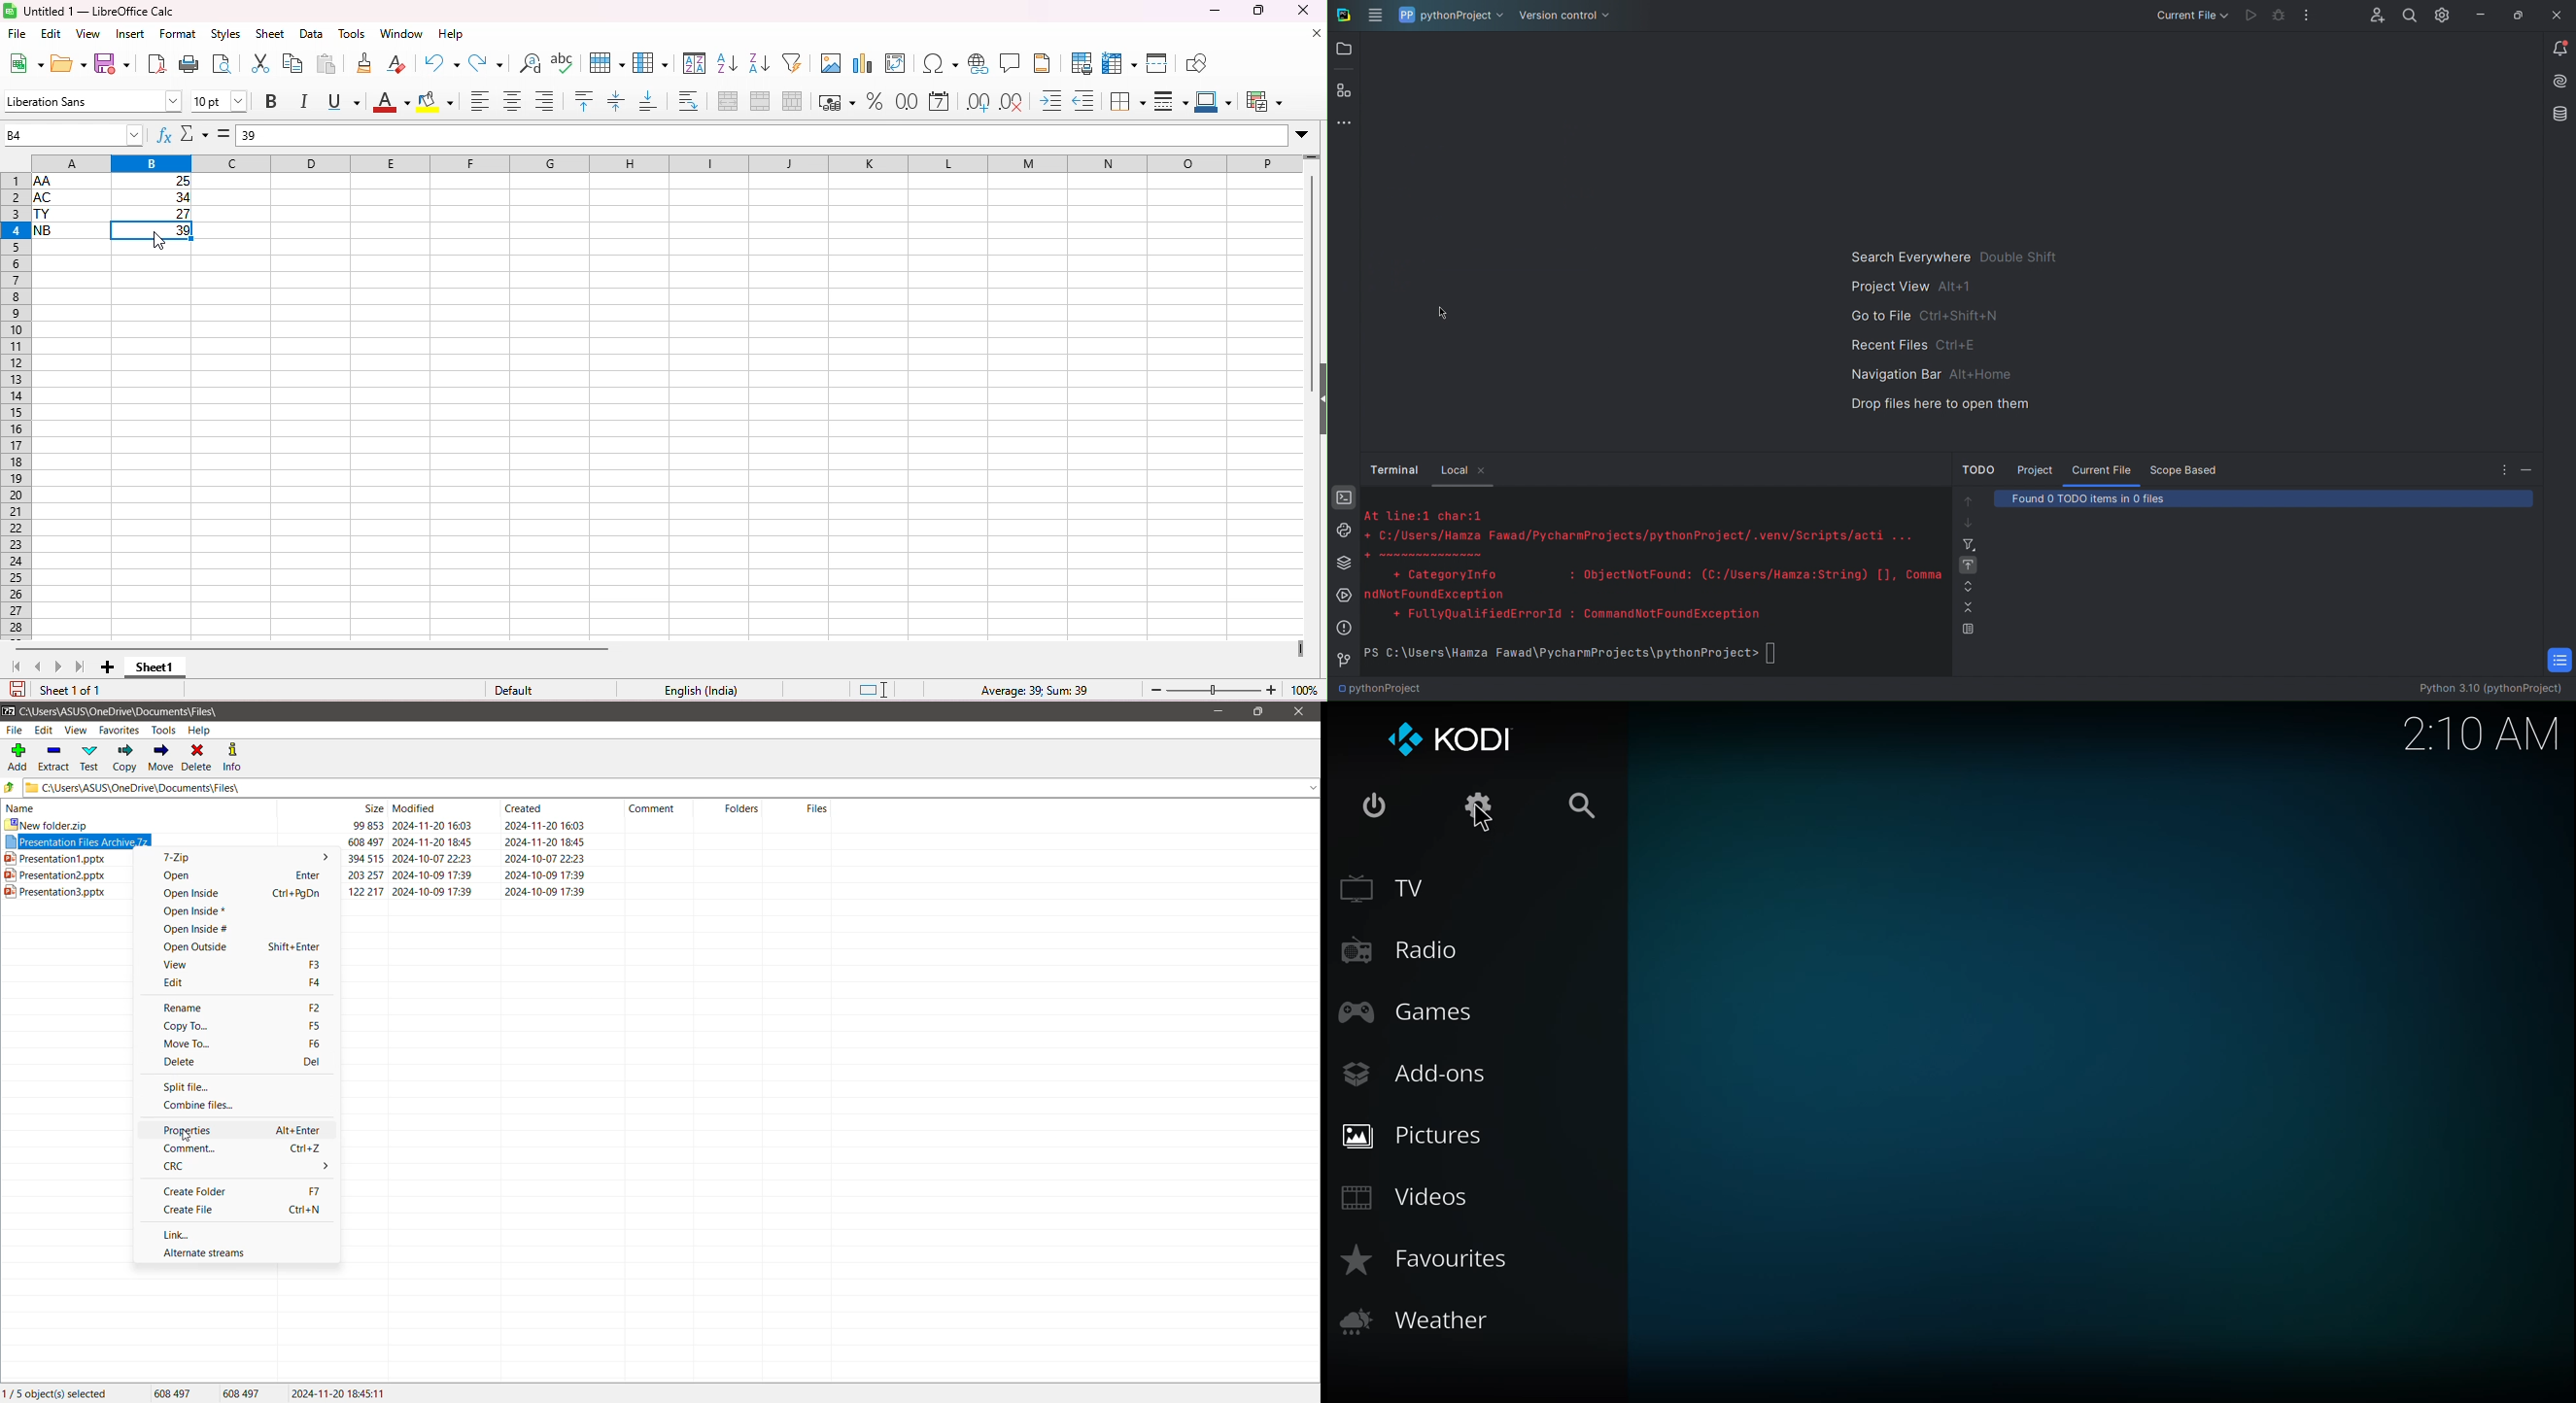 This screenshot has width=2576, height=1428. What do you see at coordinates (831, 63) in the screenshot?
I see `insert image` at bounding box center [831, 63].